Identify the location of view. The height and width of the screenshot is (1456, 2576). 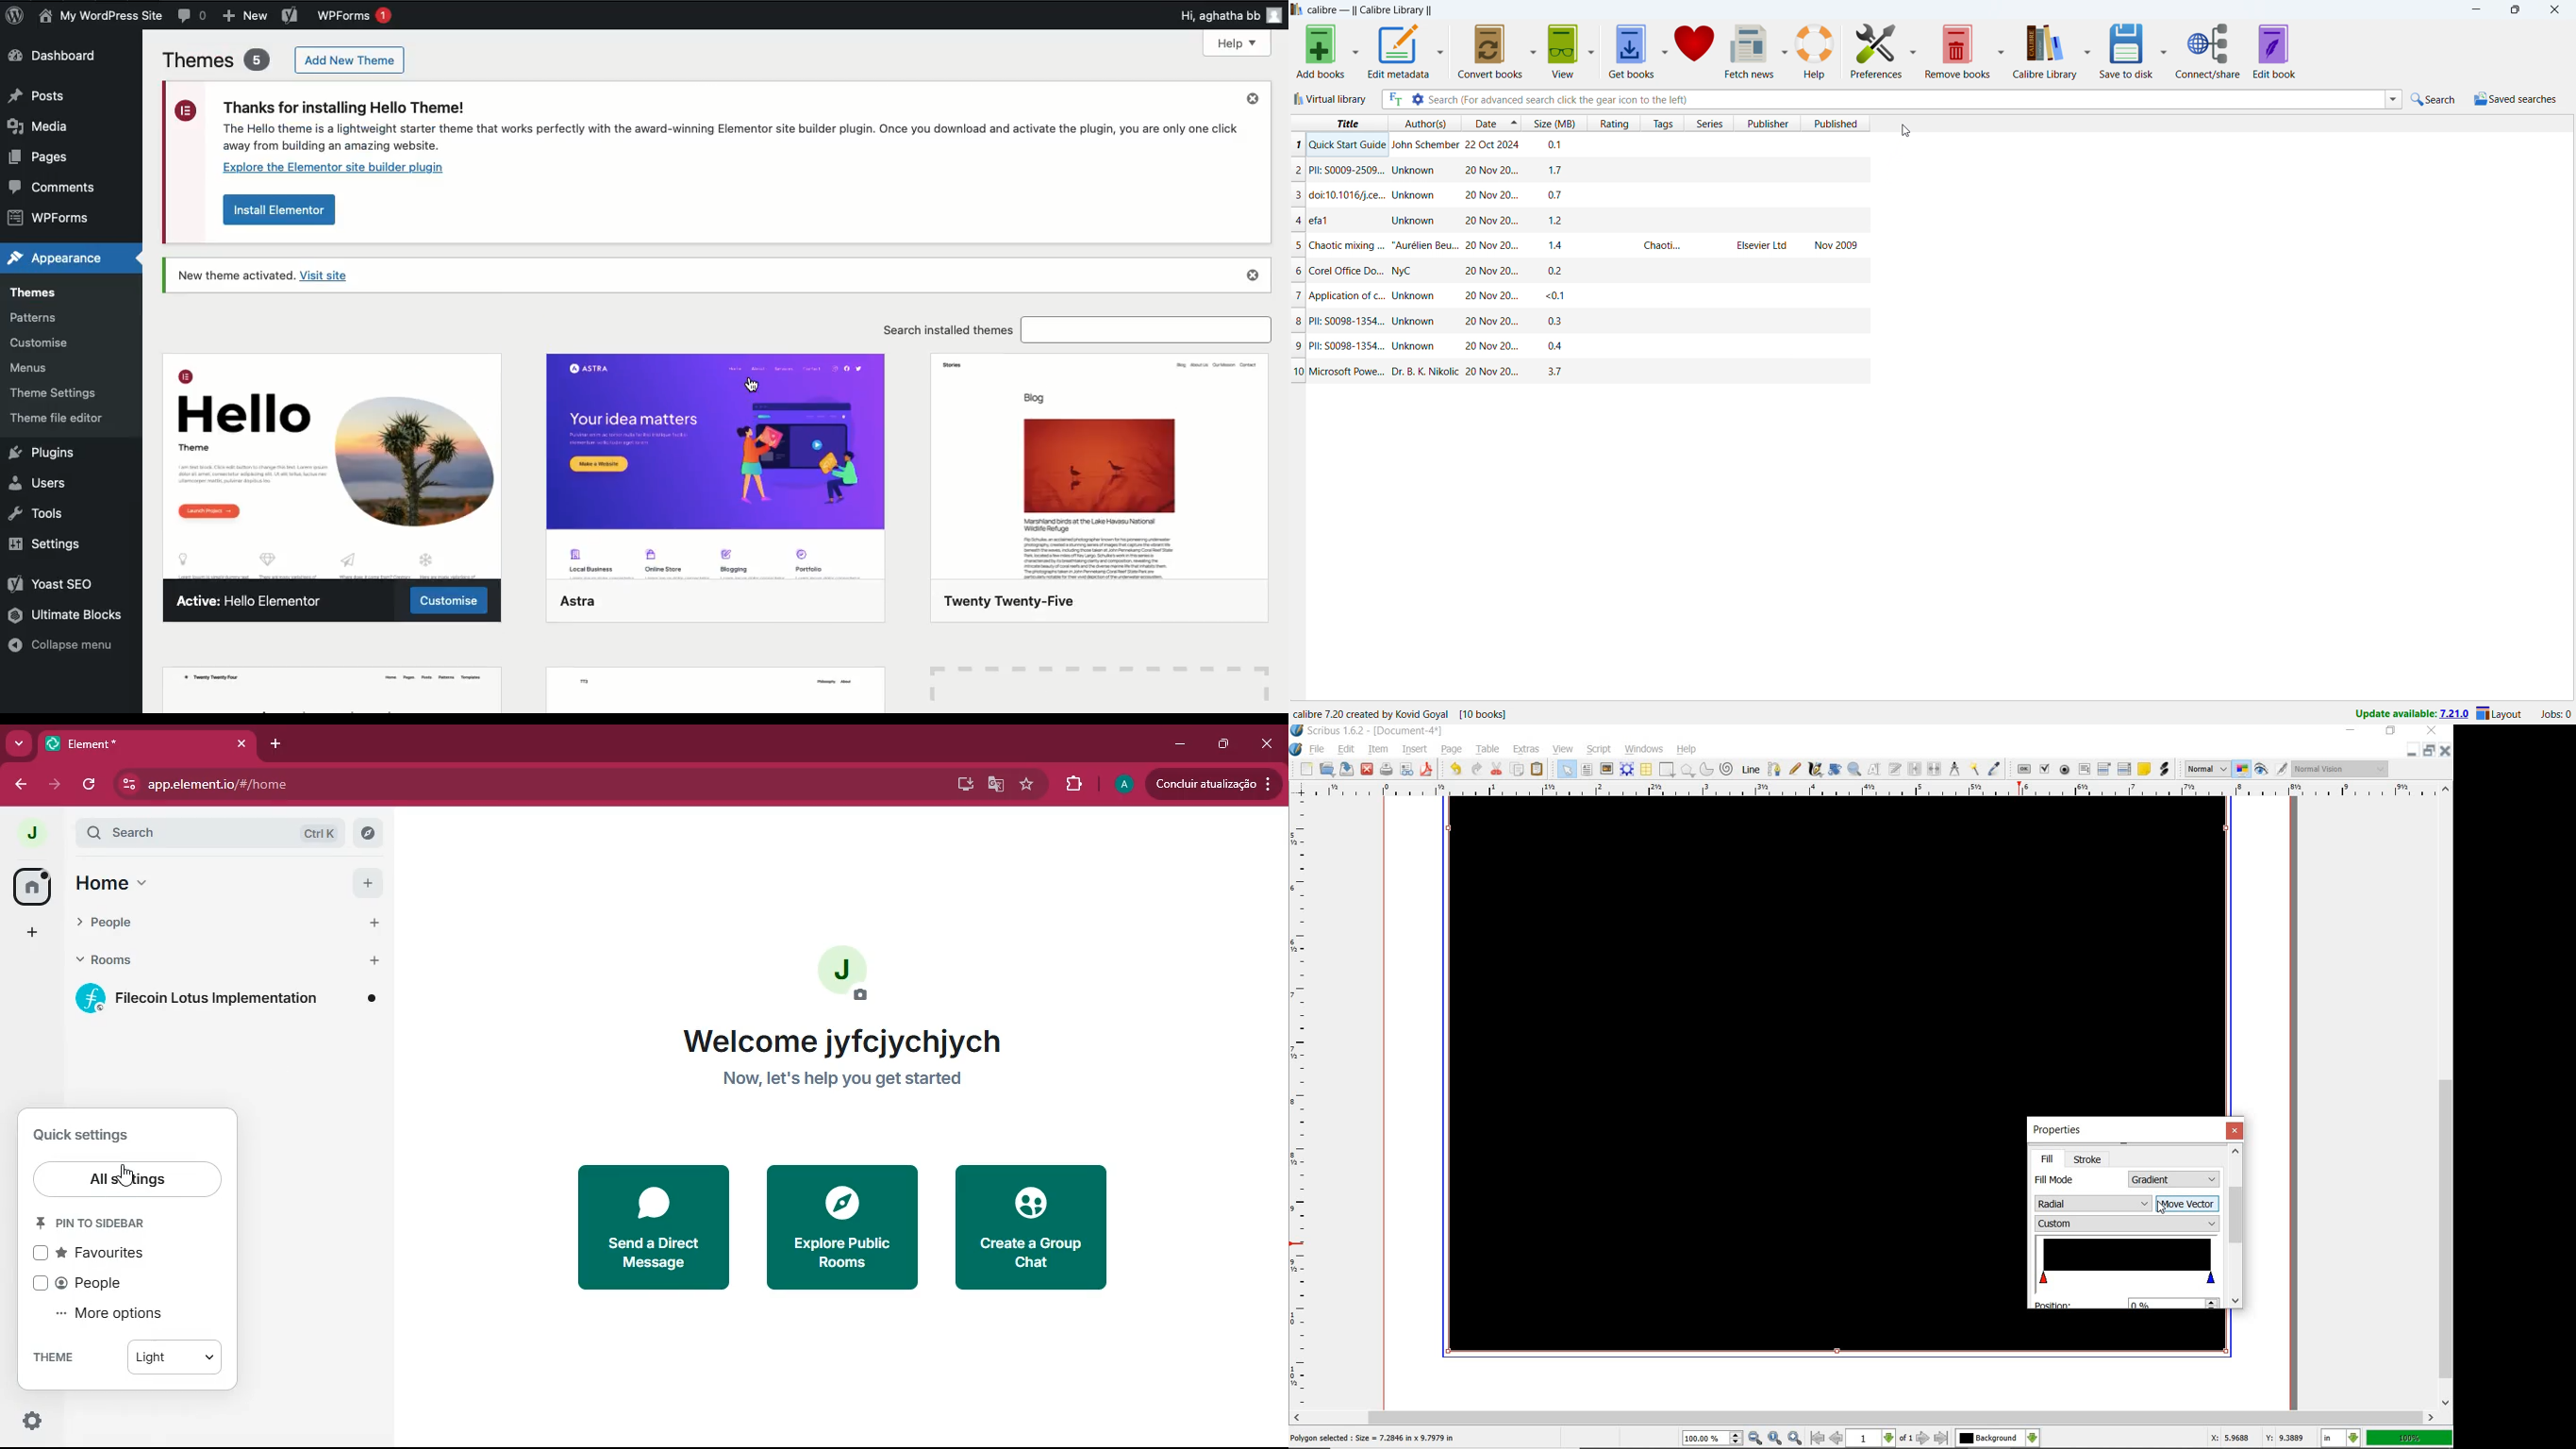
(1563, 749).